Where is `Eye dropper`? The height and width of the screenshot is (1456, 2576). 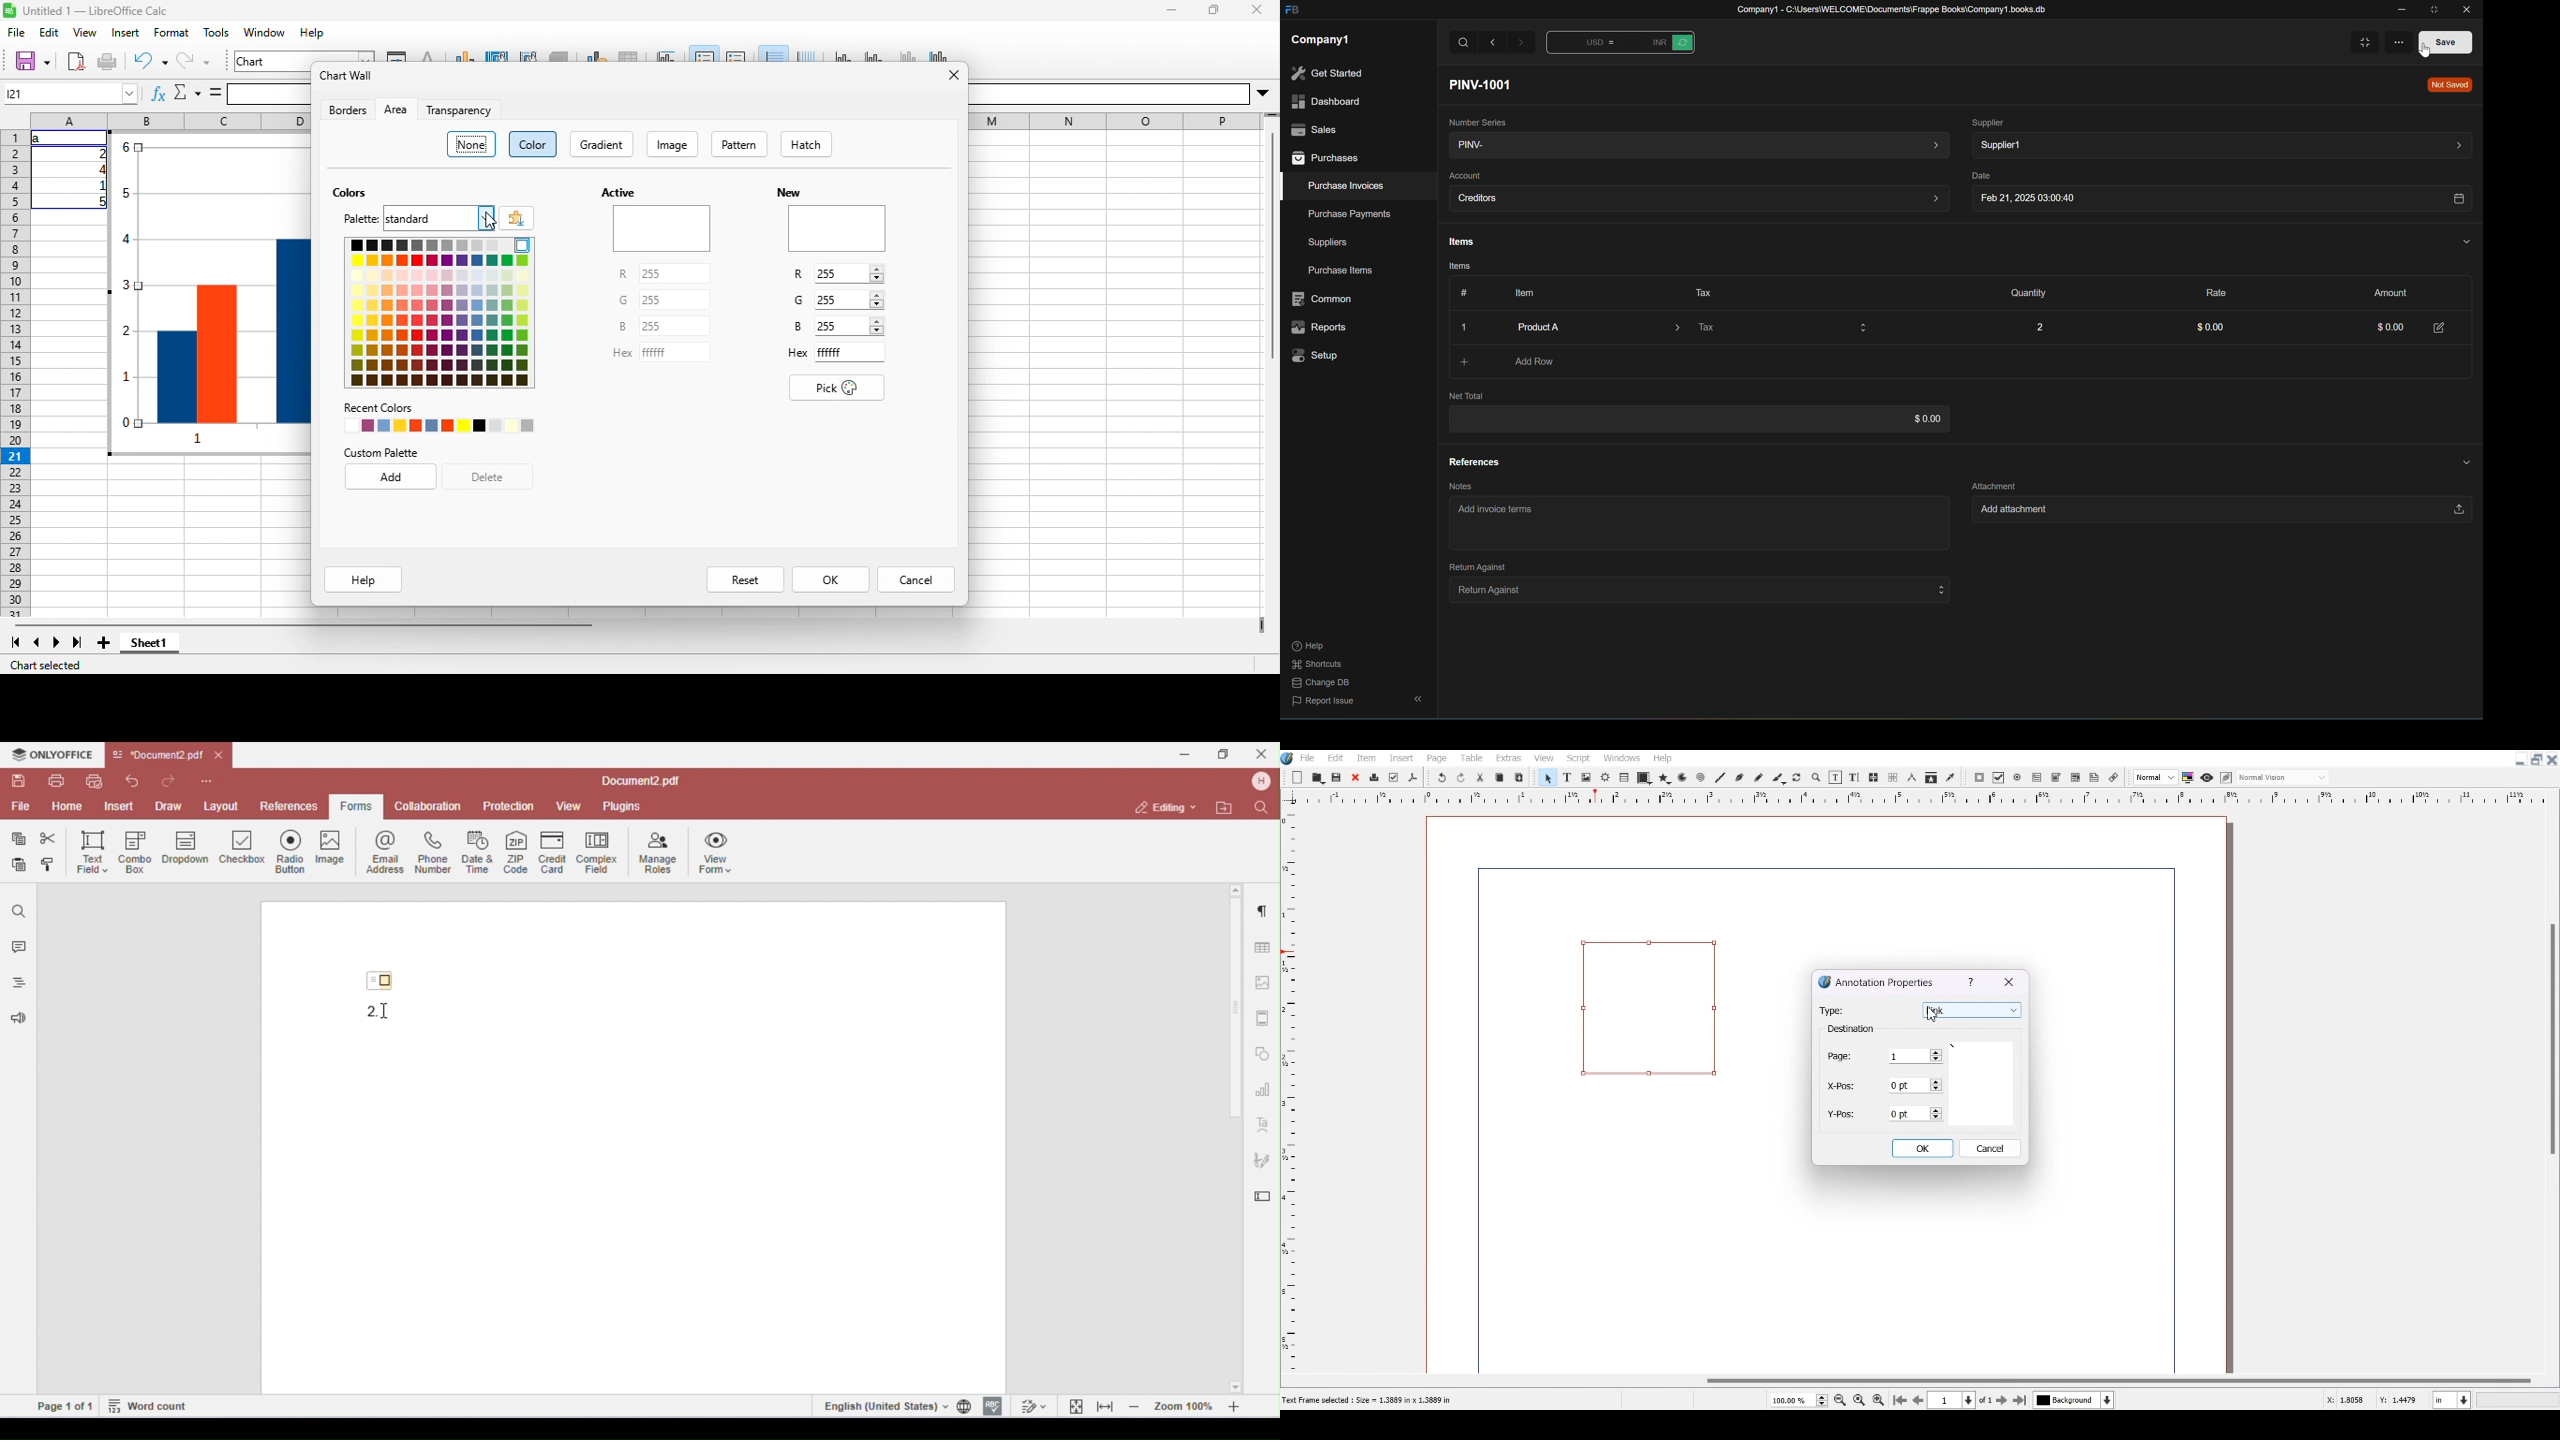 Eye dropper is located at coordinates (1950, 777).